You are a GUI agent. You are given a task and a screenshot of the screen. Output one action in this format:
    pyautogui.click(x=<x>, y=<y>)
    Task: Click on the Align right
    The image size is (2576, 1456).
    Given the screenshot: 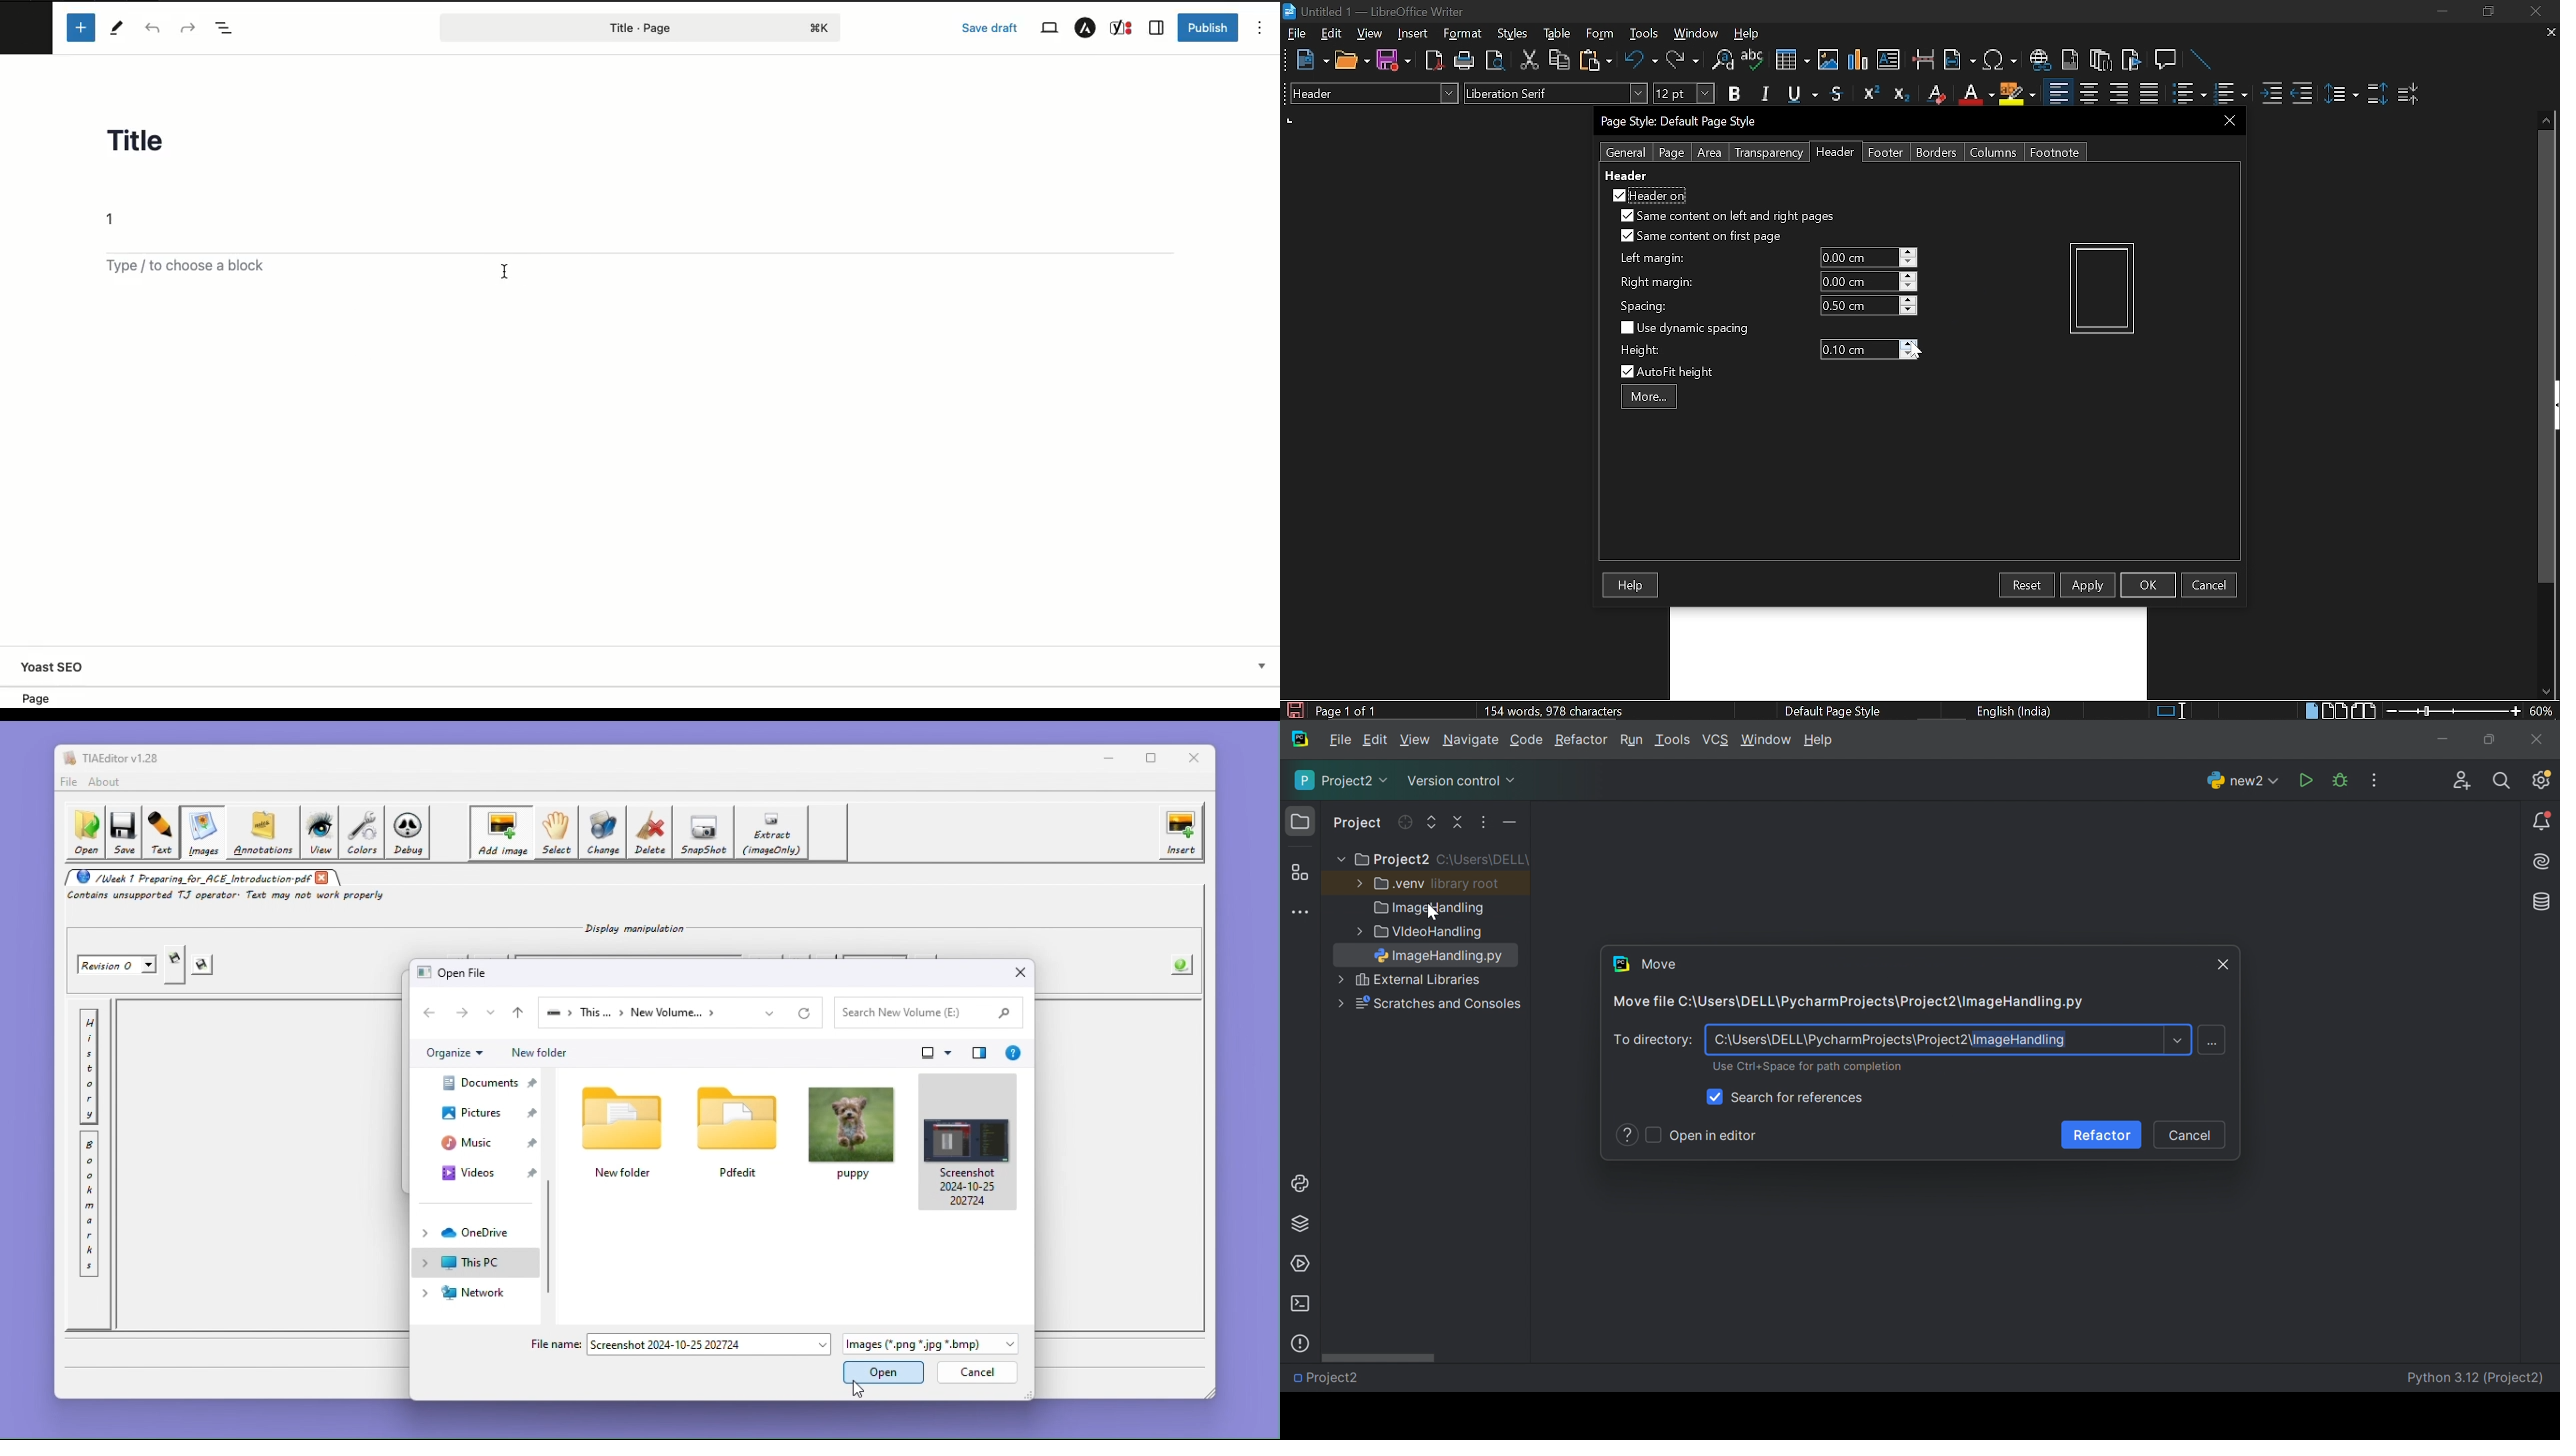 What is the action you would take?
    pyautogui.click(x=2121, y=93)
    